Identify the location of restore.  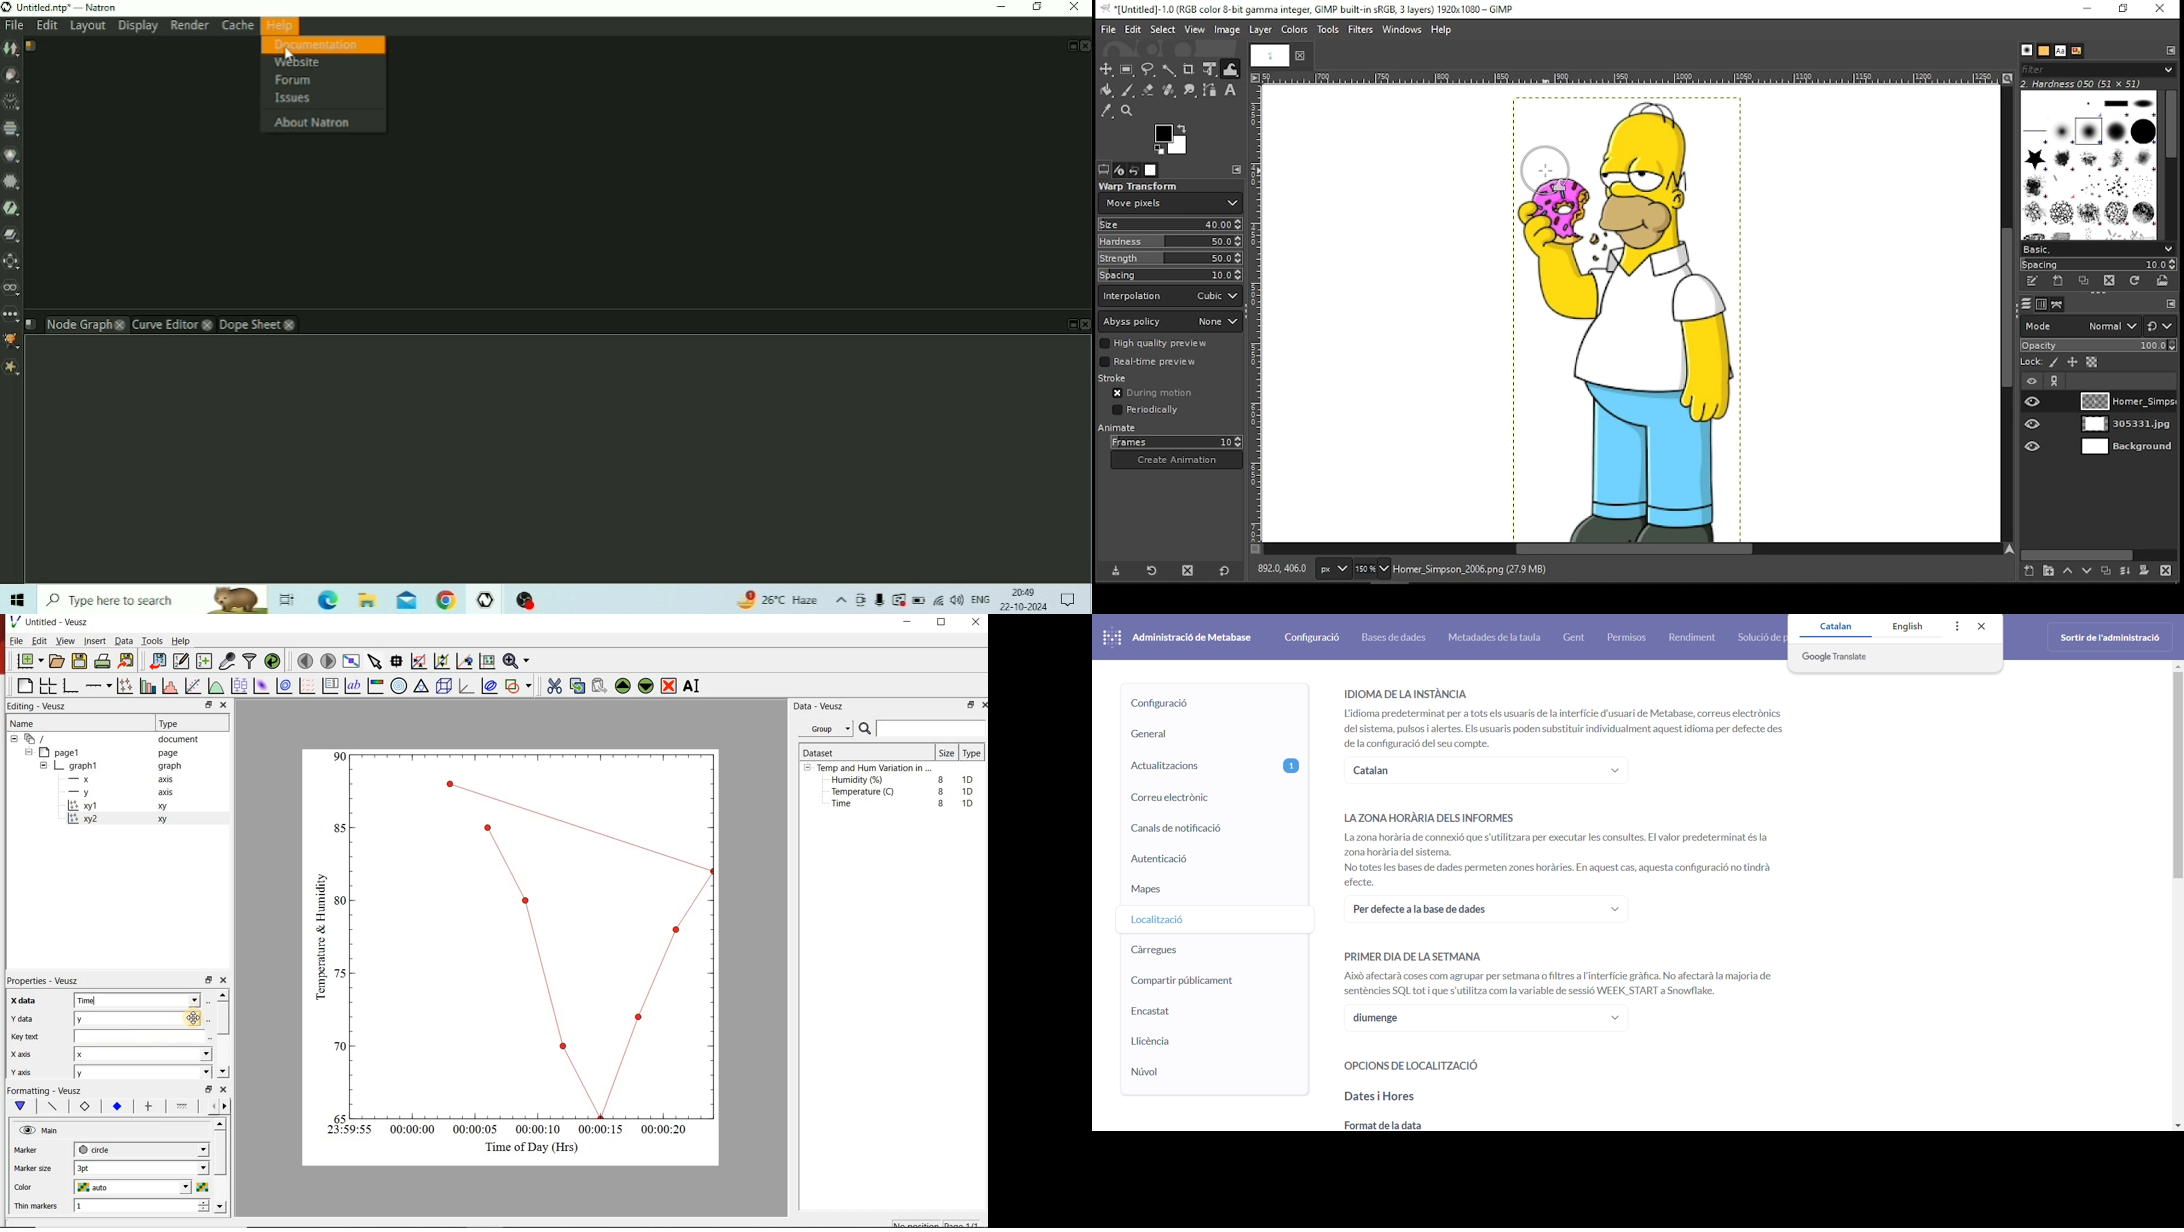
(2126, 8).